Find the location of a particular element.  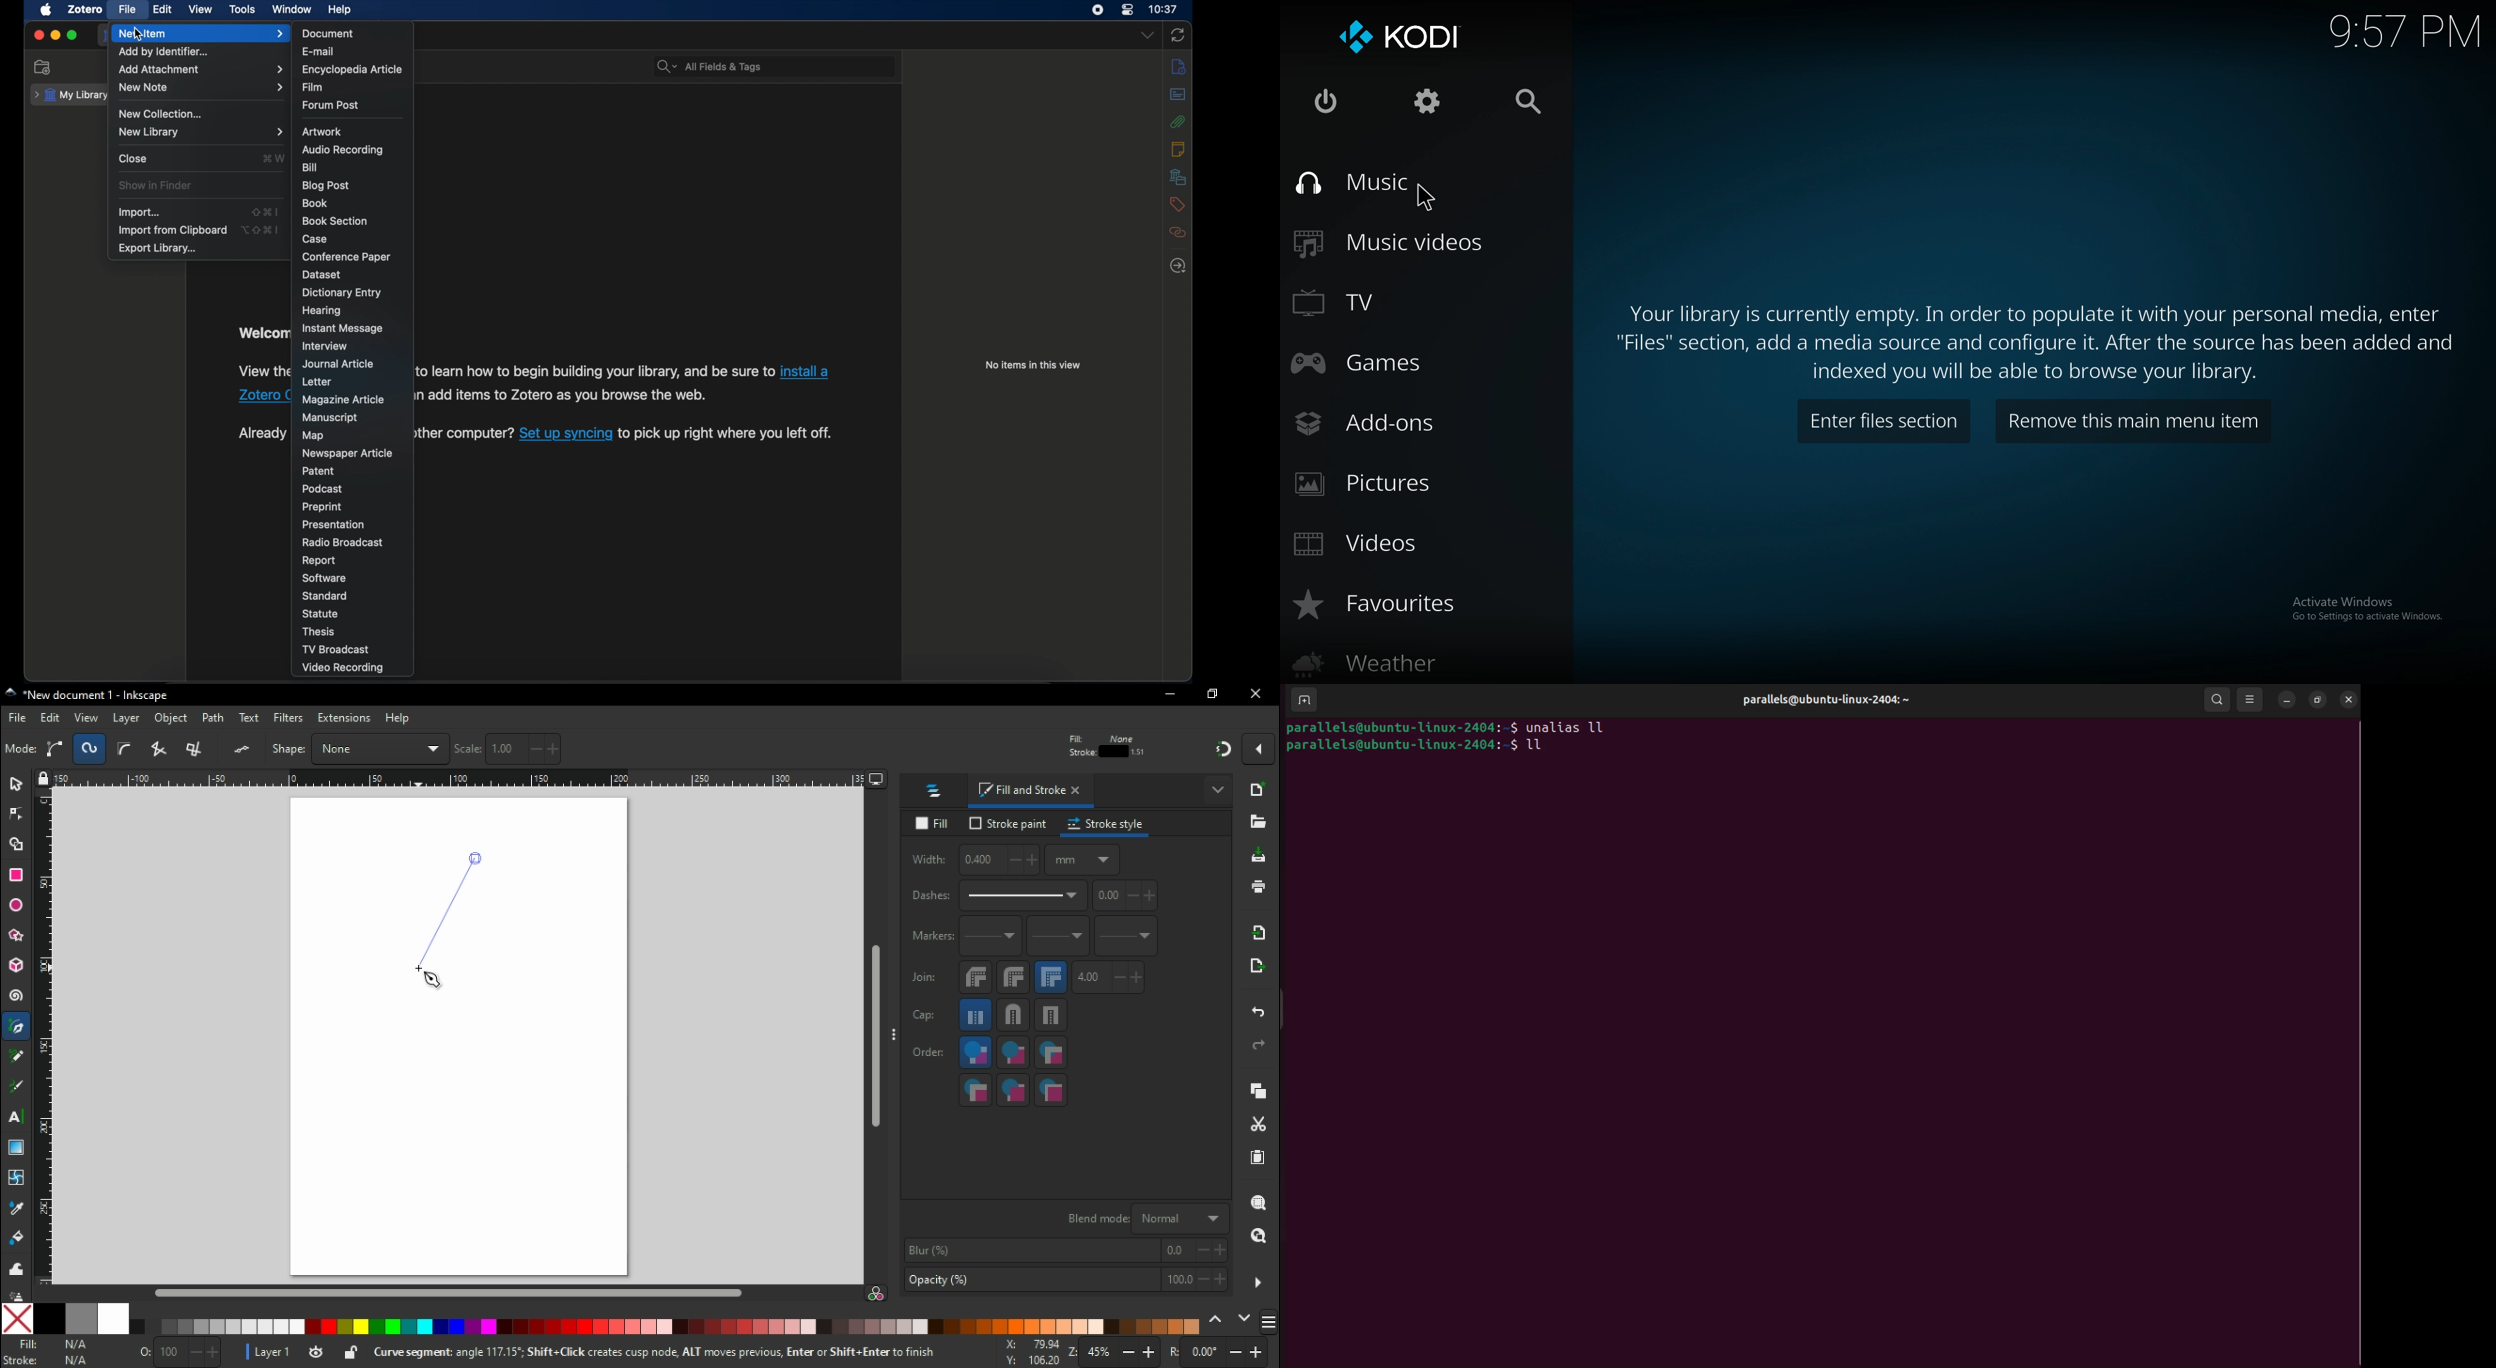

libraries is located at coordinates (1177, 177).